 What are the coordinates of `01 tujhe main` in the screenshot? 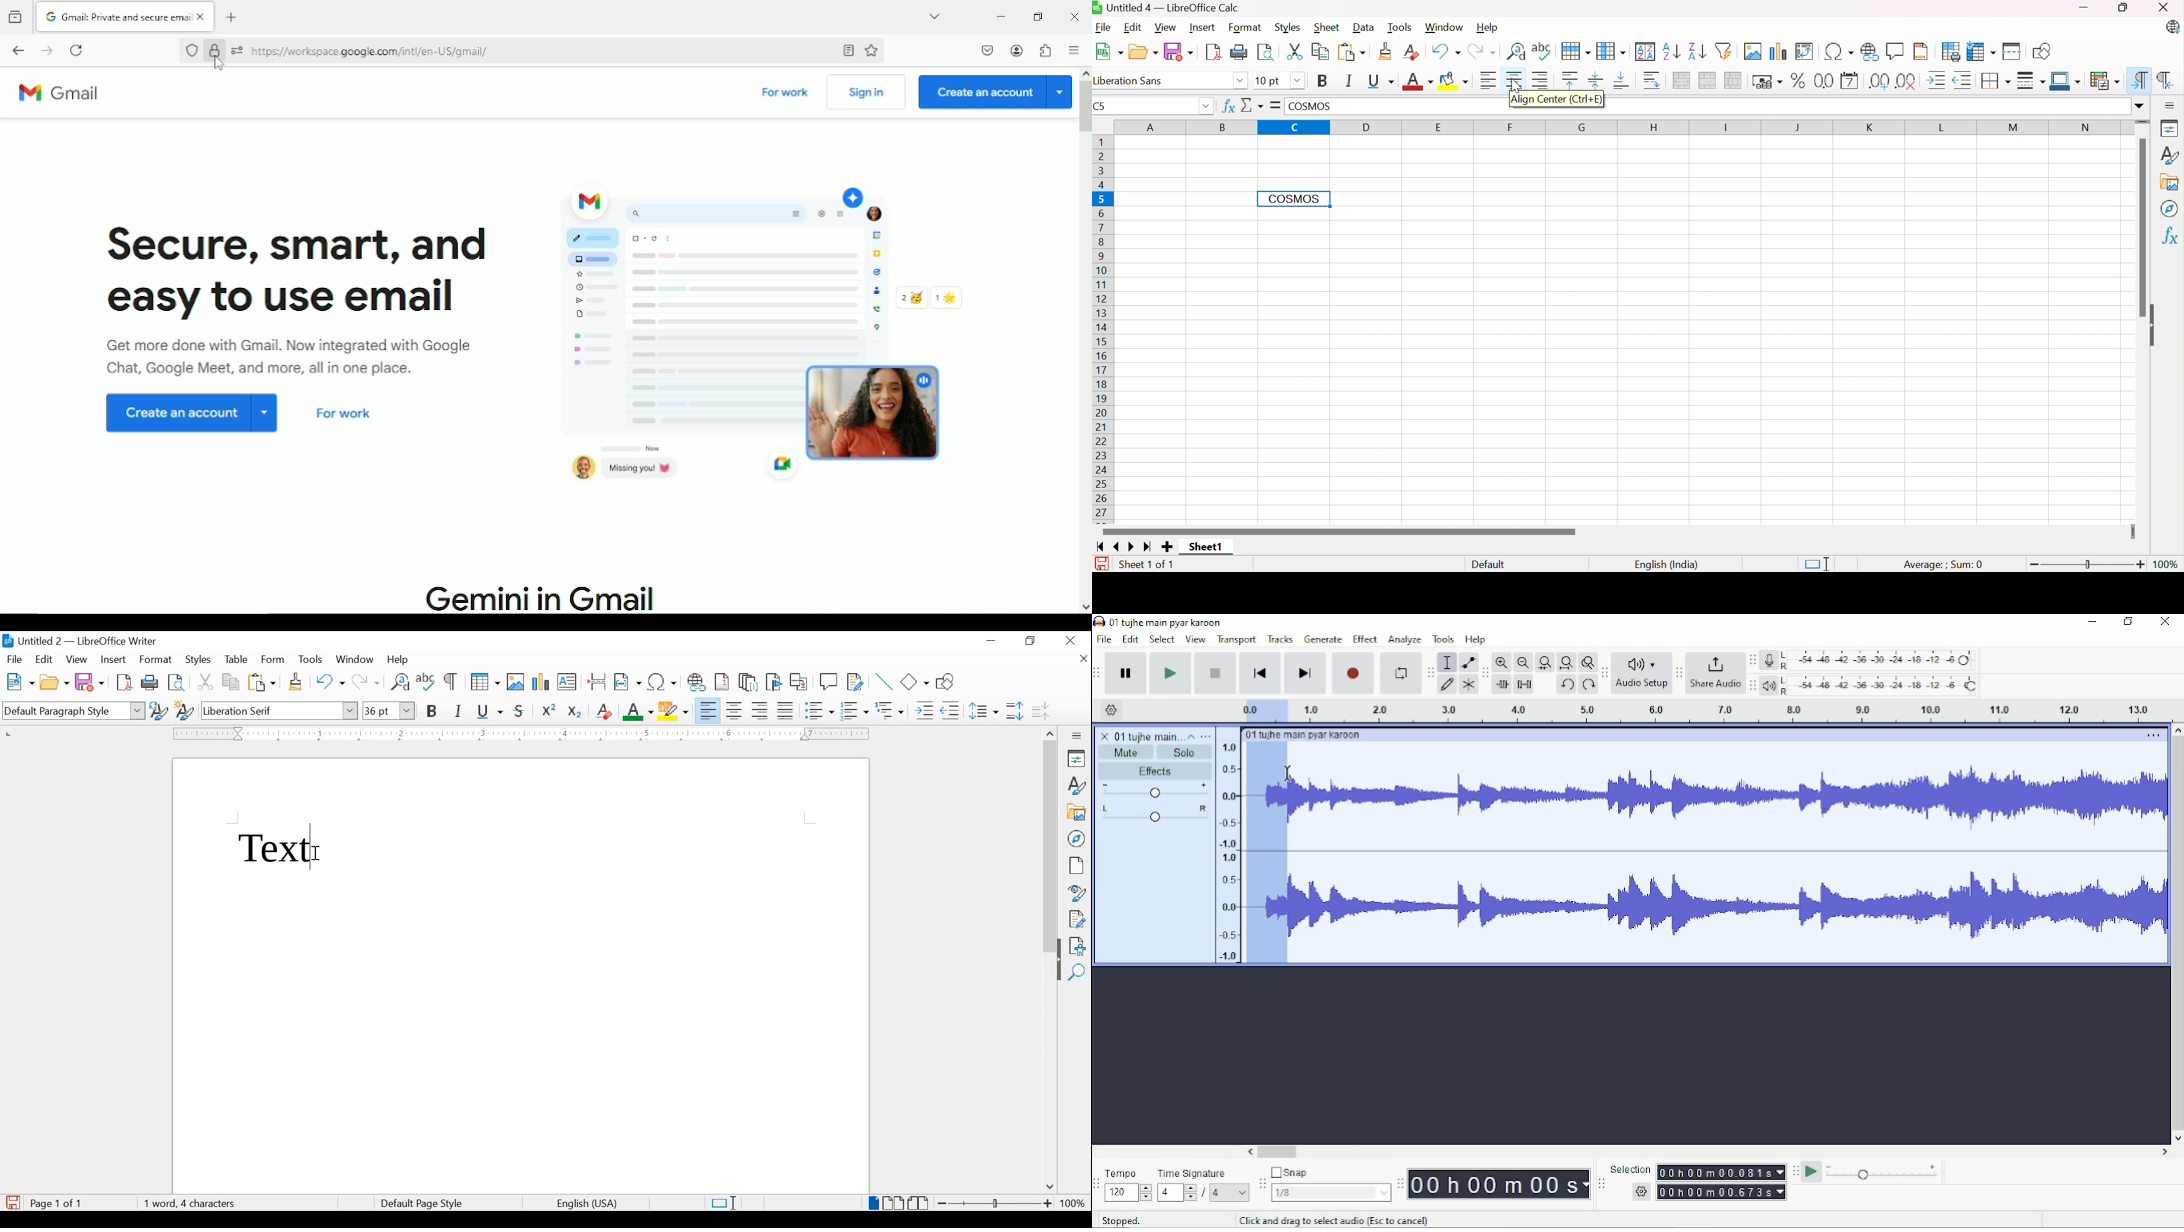 It's located at (1148, 737).